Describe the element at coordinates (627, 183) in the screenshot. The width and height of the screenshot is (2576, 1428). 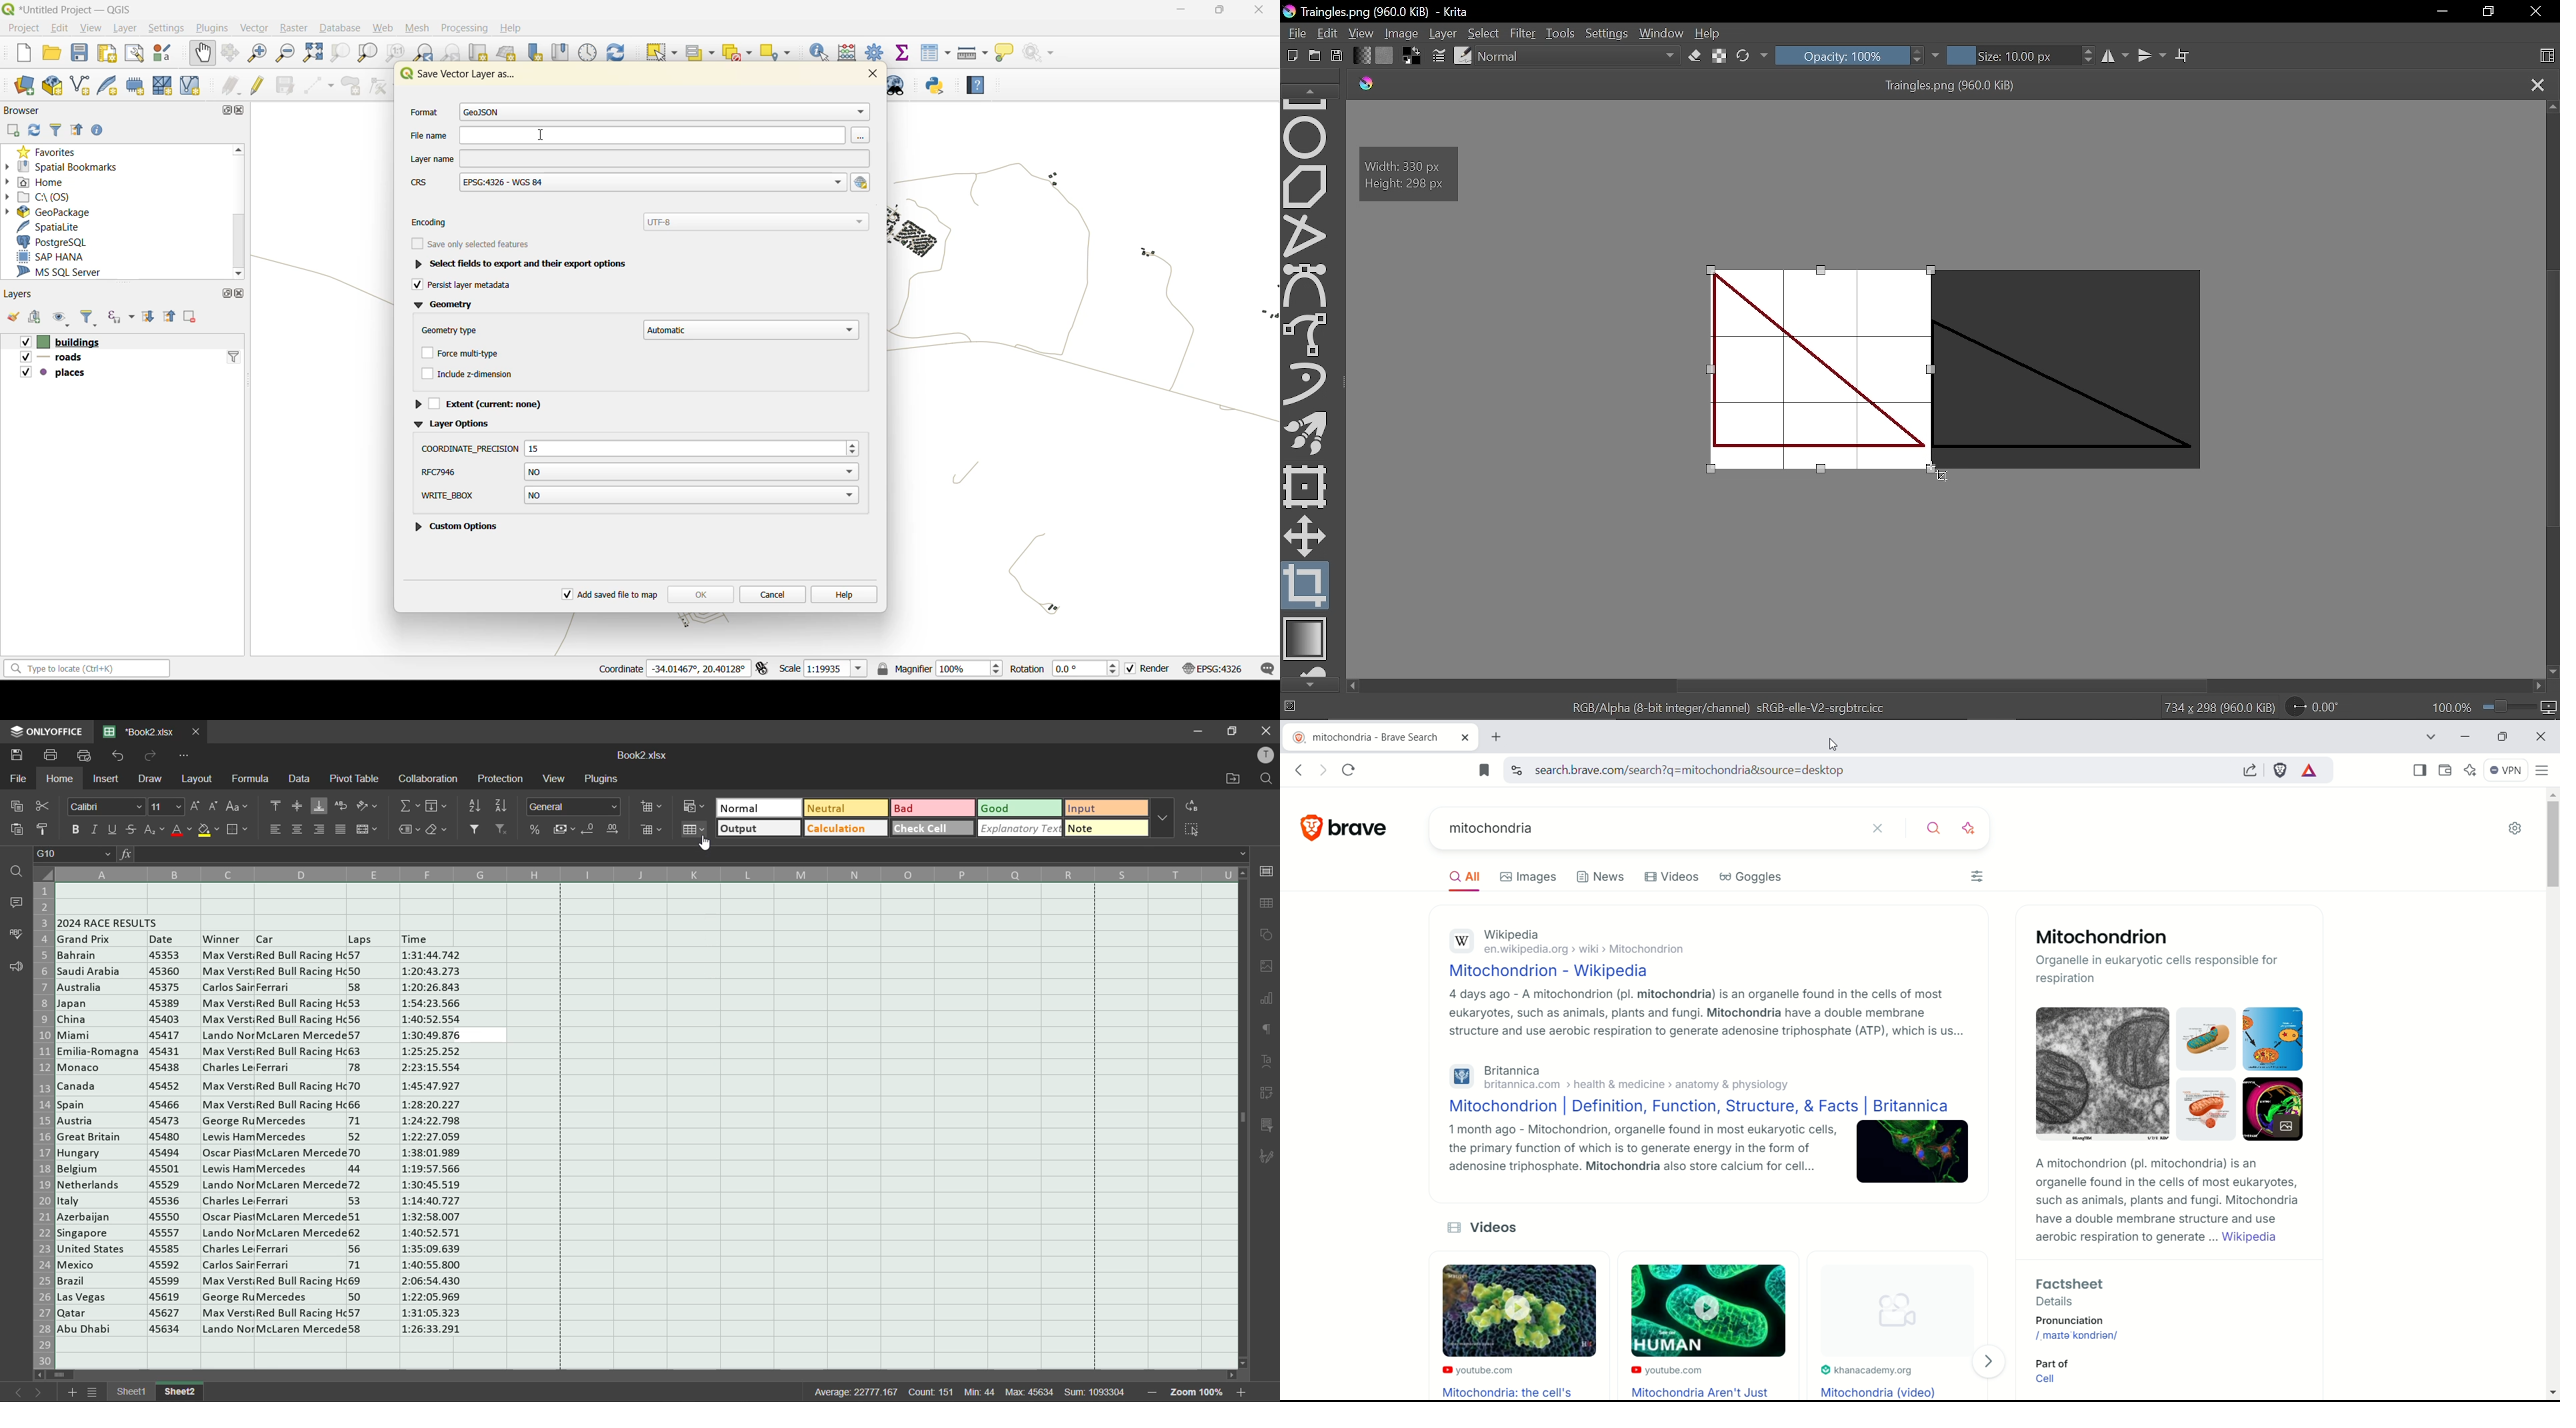
I see `crs` at that location.